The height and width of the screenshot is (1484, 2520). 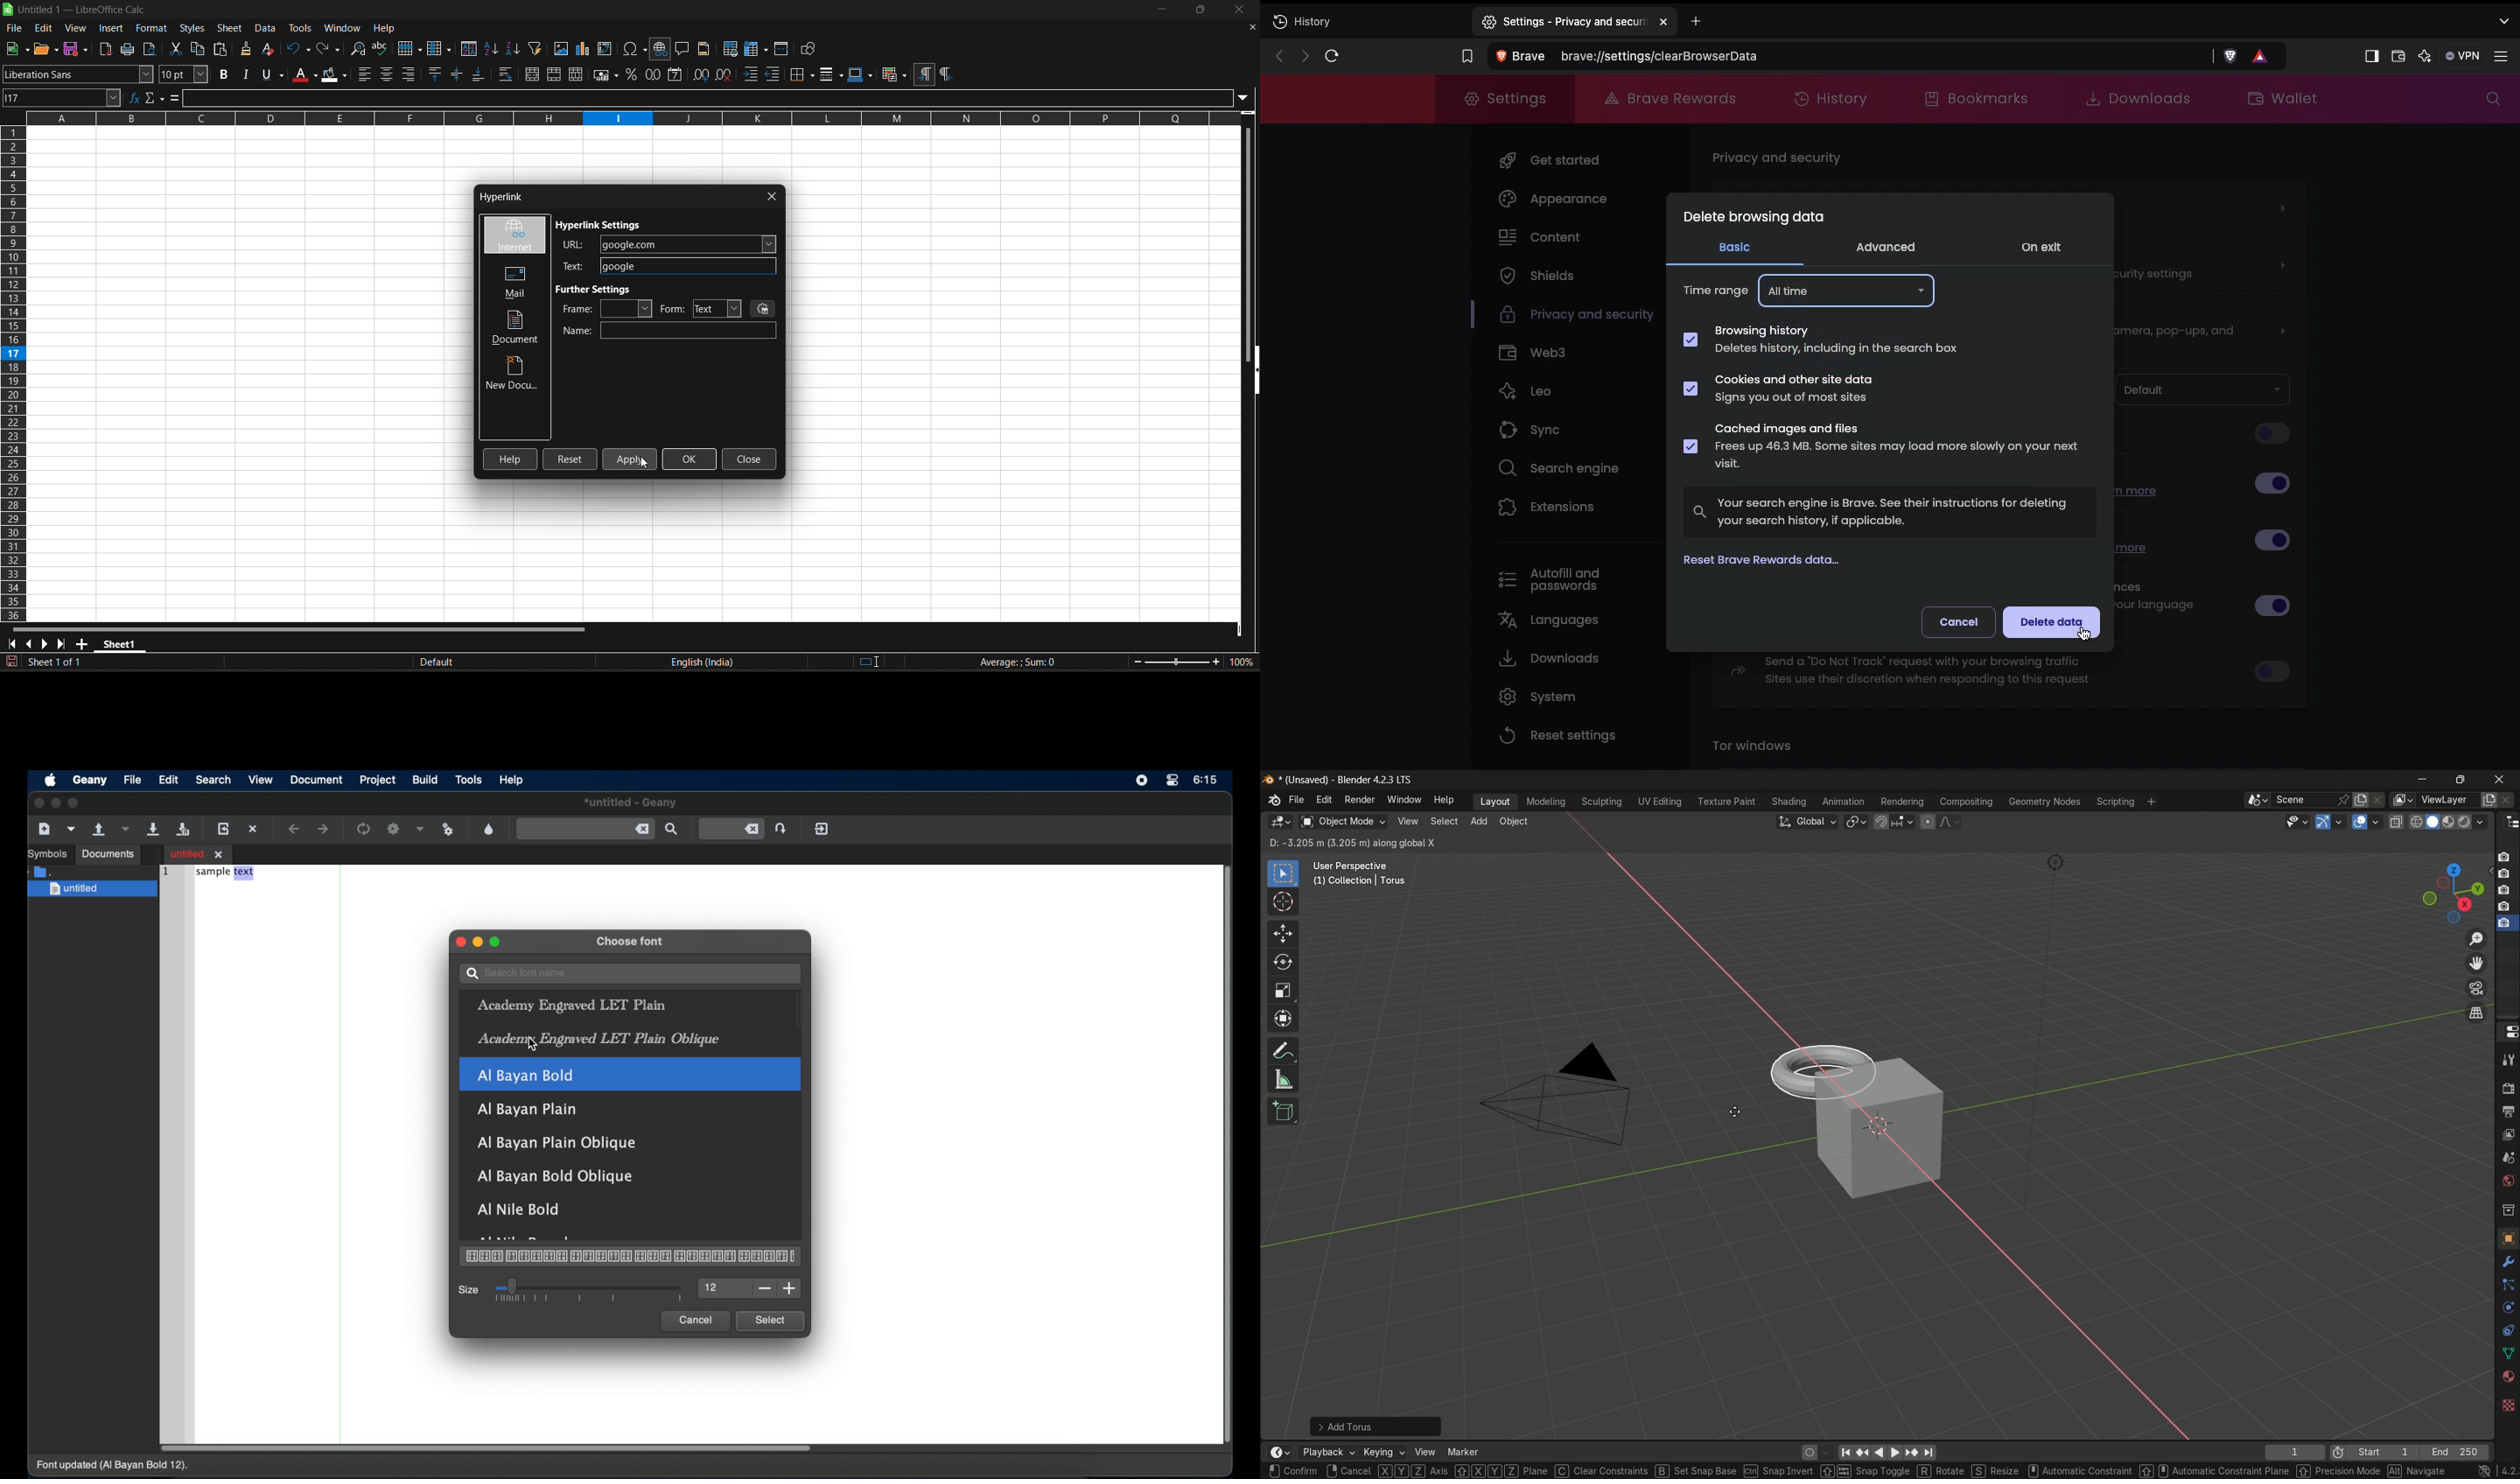 What do you see at coordinates (554, 74) in the screenshot?
I see `merge cells` at bounding box center [554, 74].